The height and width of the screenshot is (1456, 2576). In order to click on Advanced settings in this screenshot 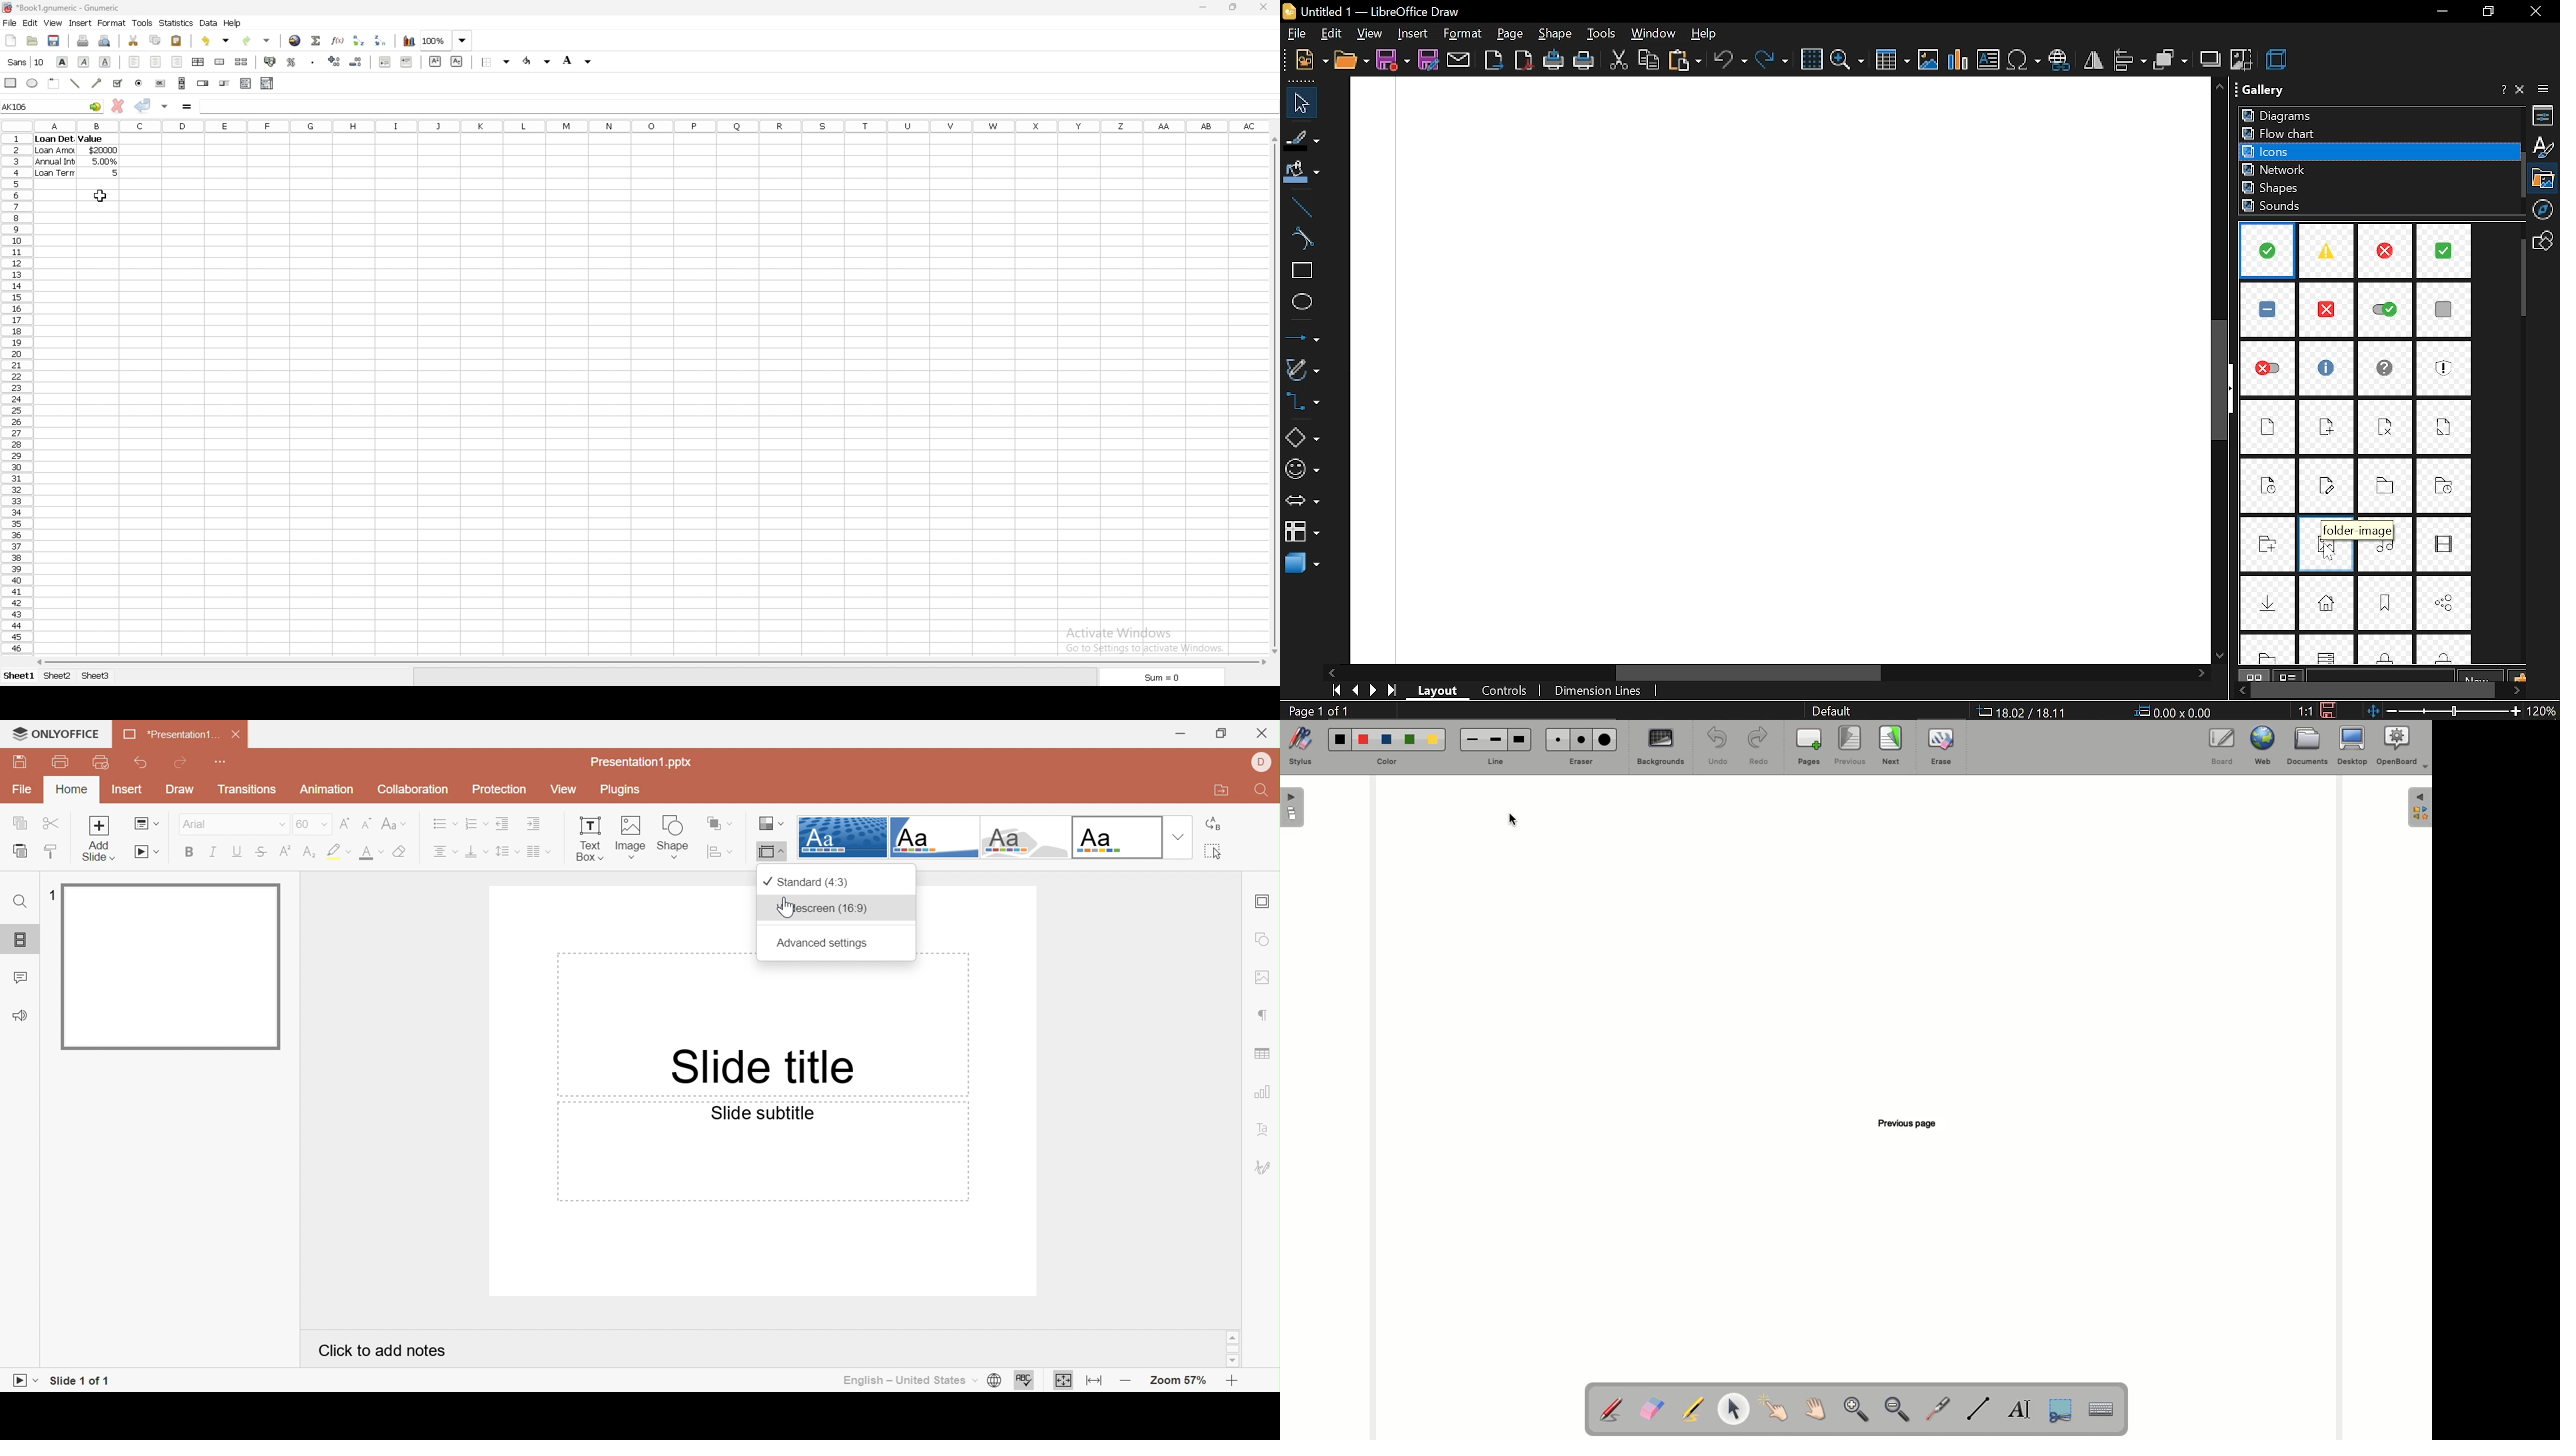, I will do `click(822, 943)`.